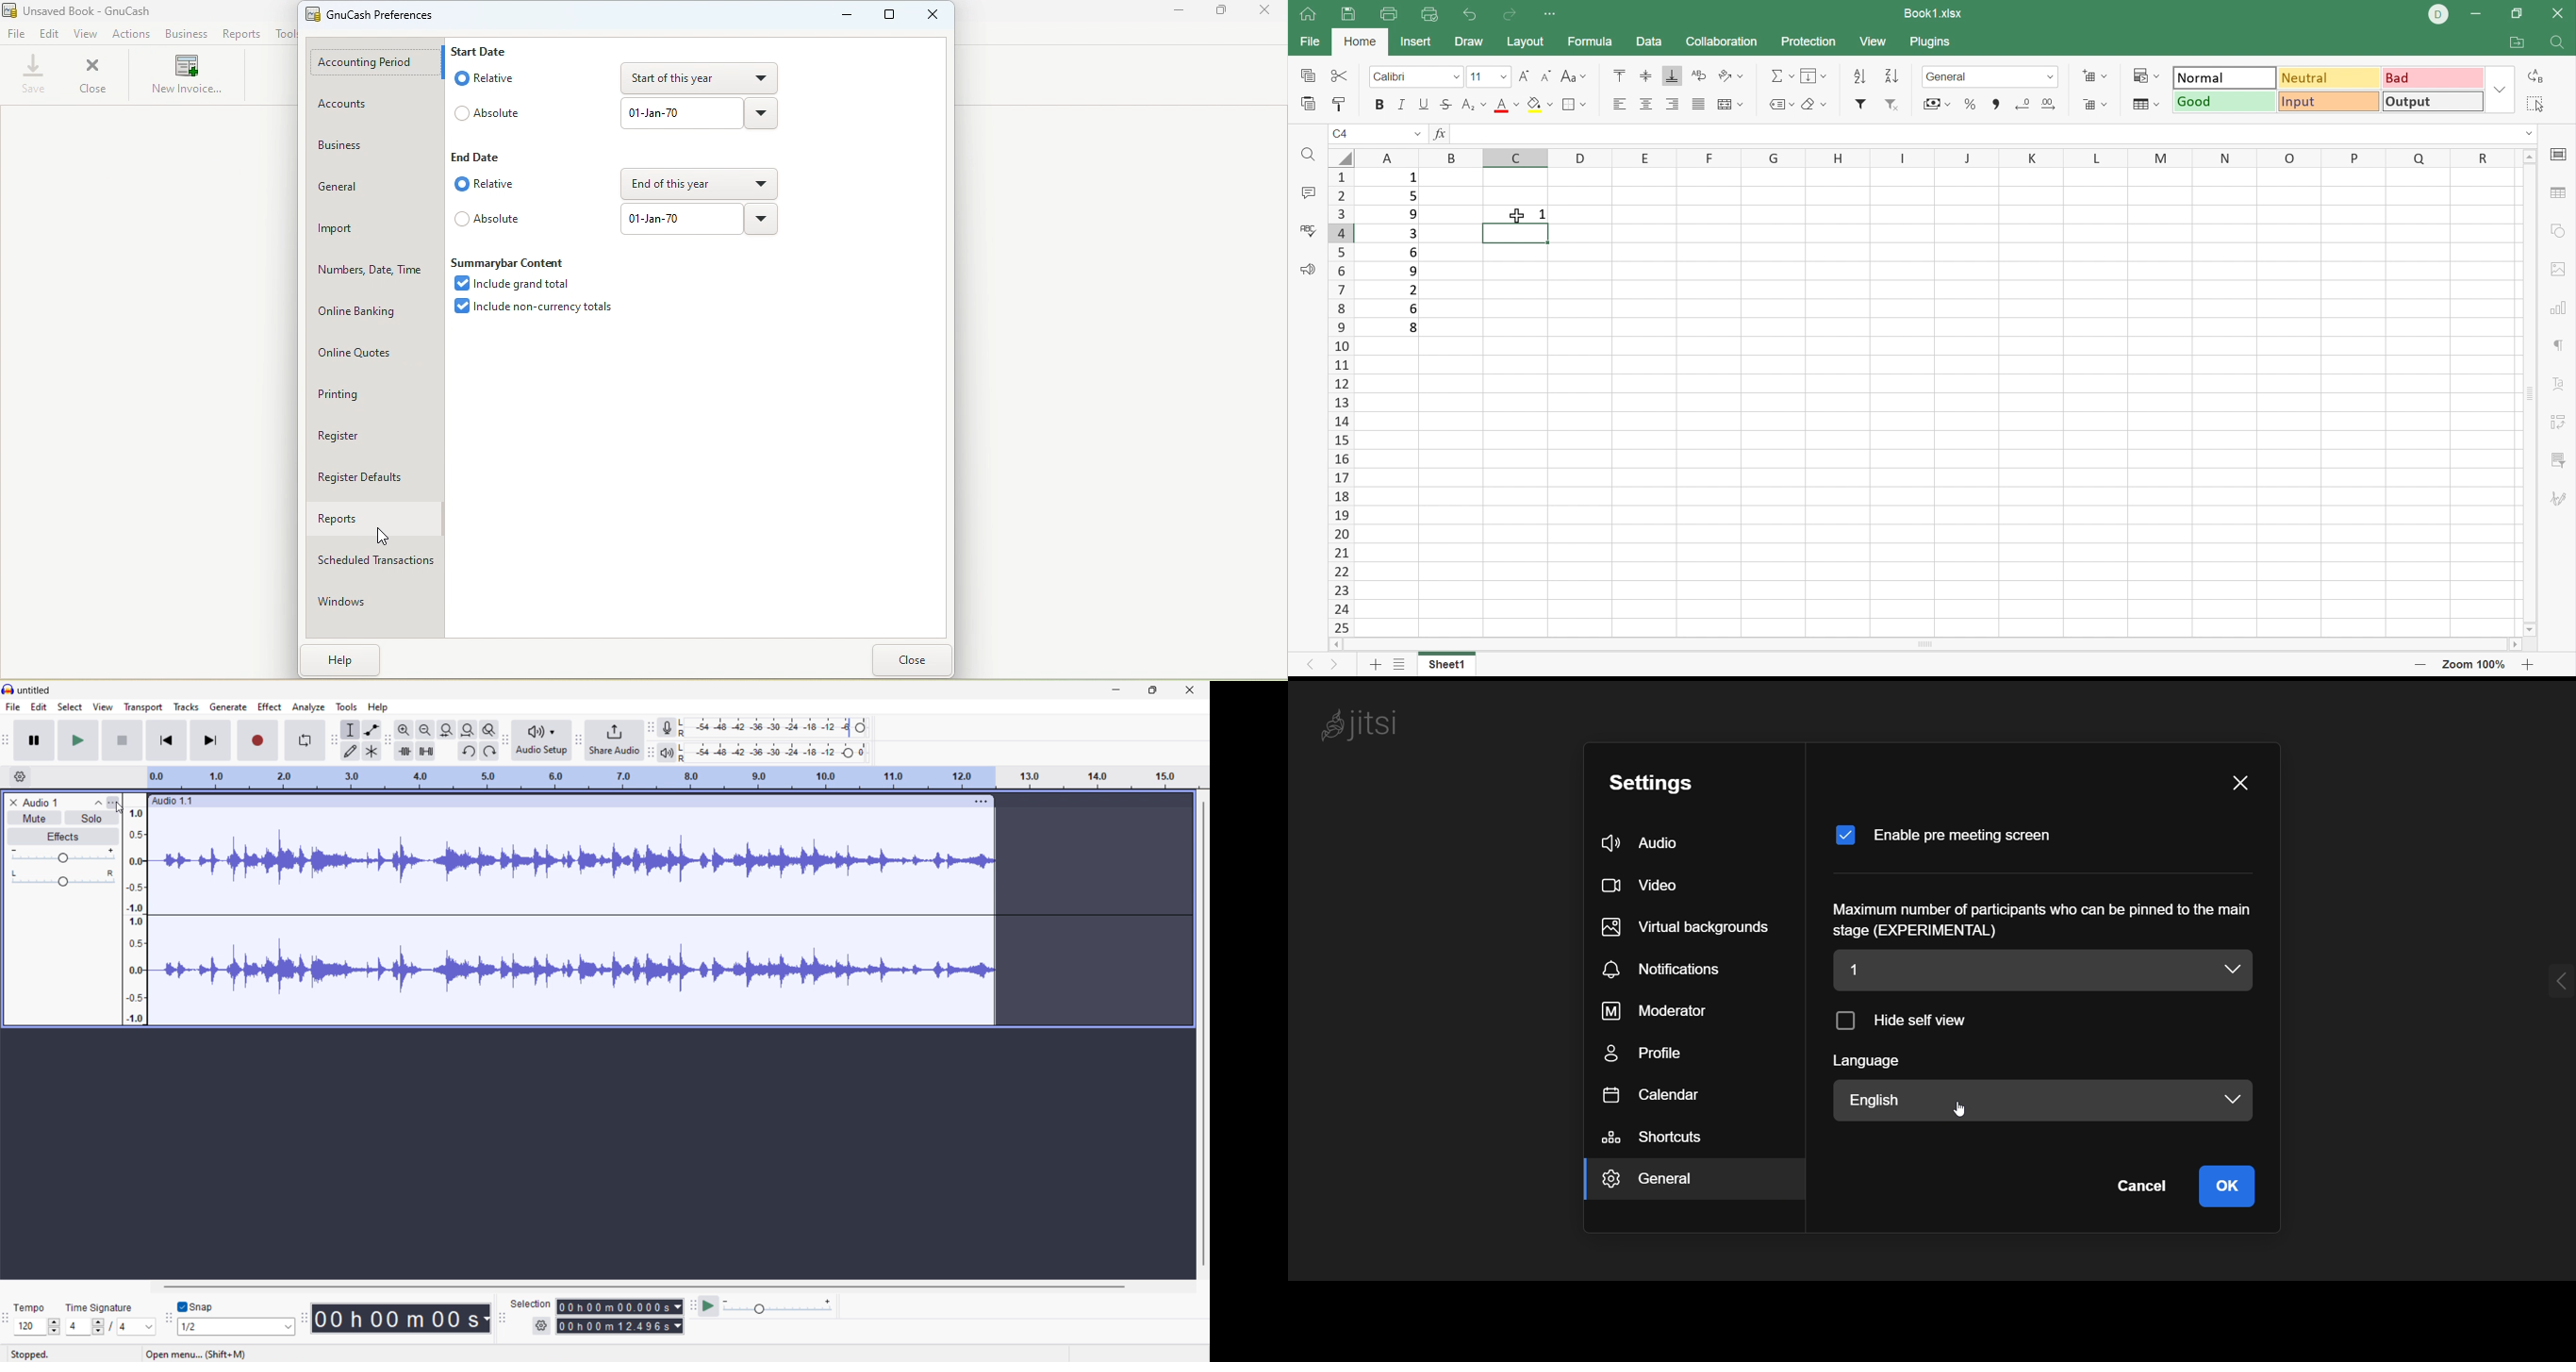 This screenshot has height=1372, width=2576. Describe the element at coordinates (2008, 972) in the screenshot. I see `1` at that location.